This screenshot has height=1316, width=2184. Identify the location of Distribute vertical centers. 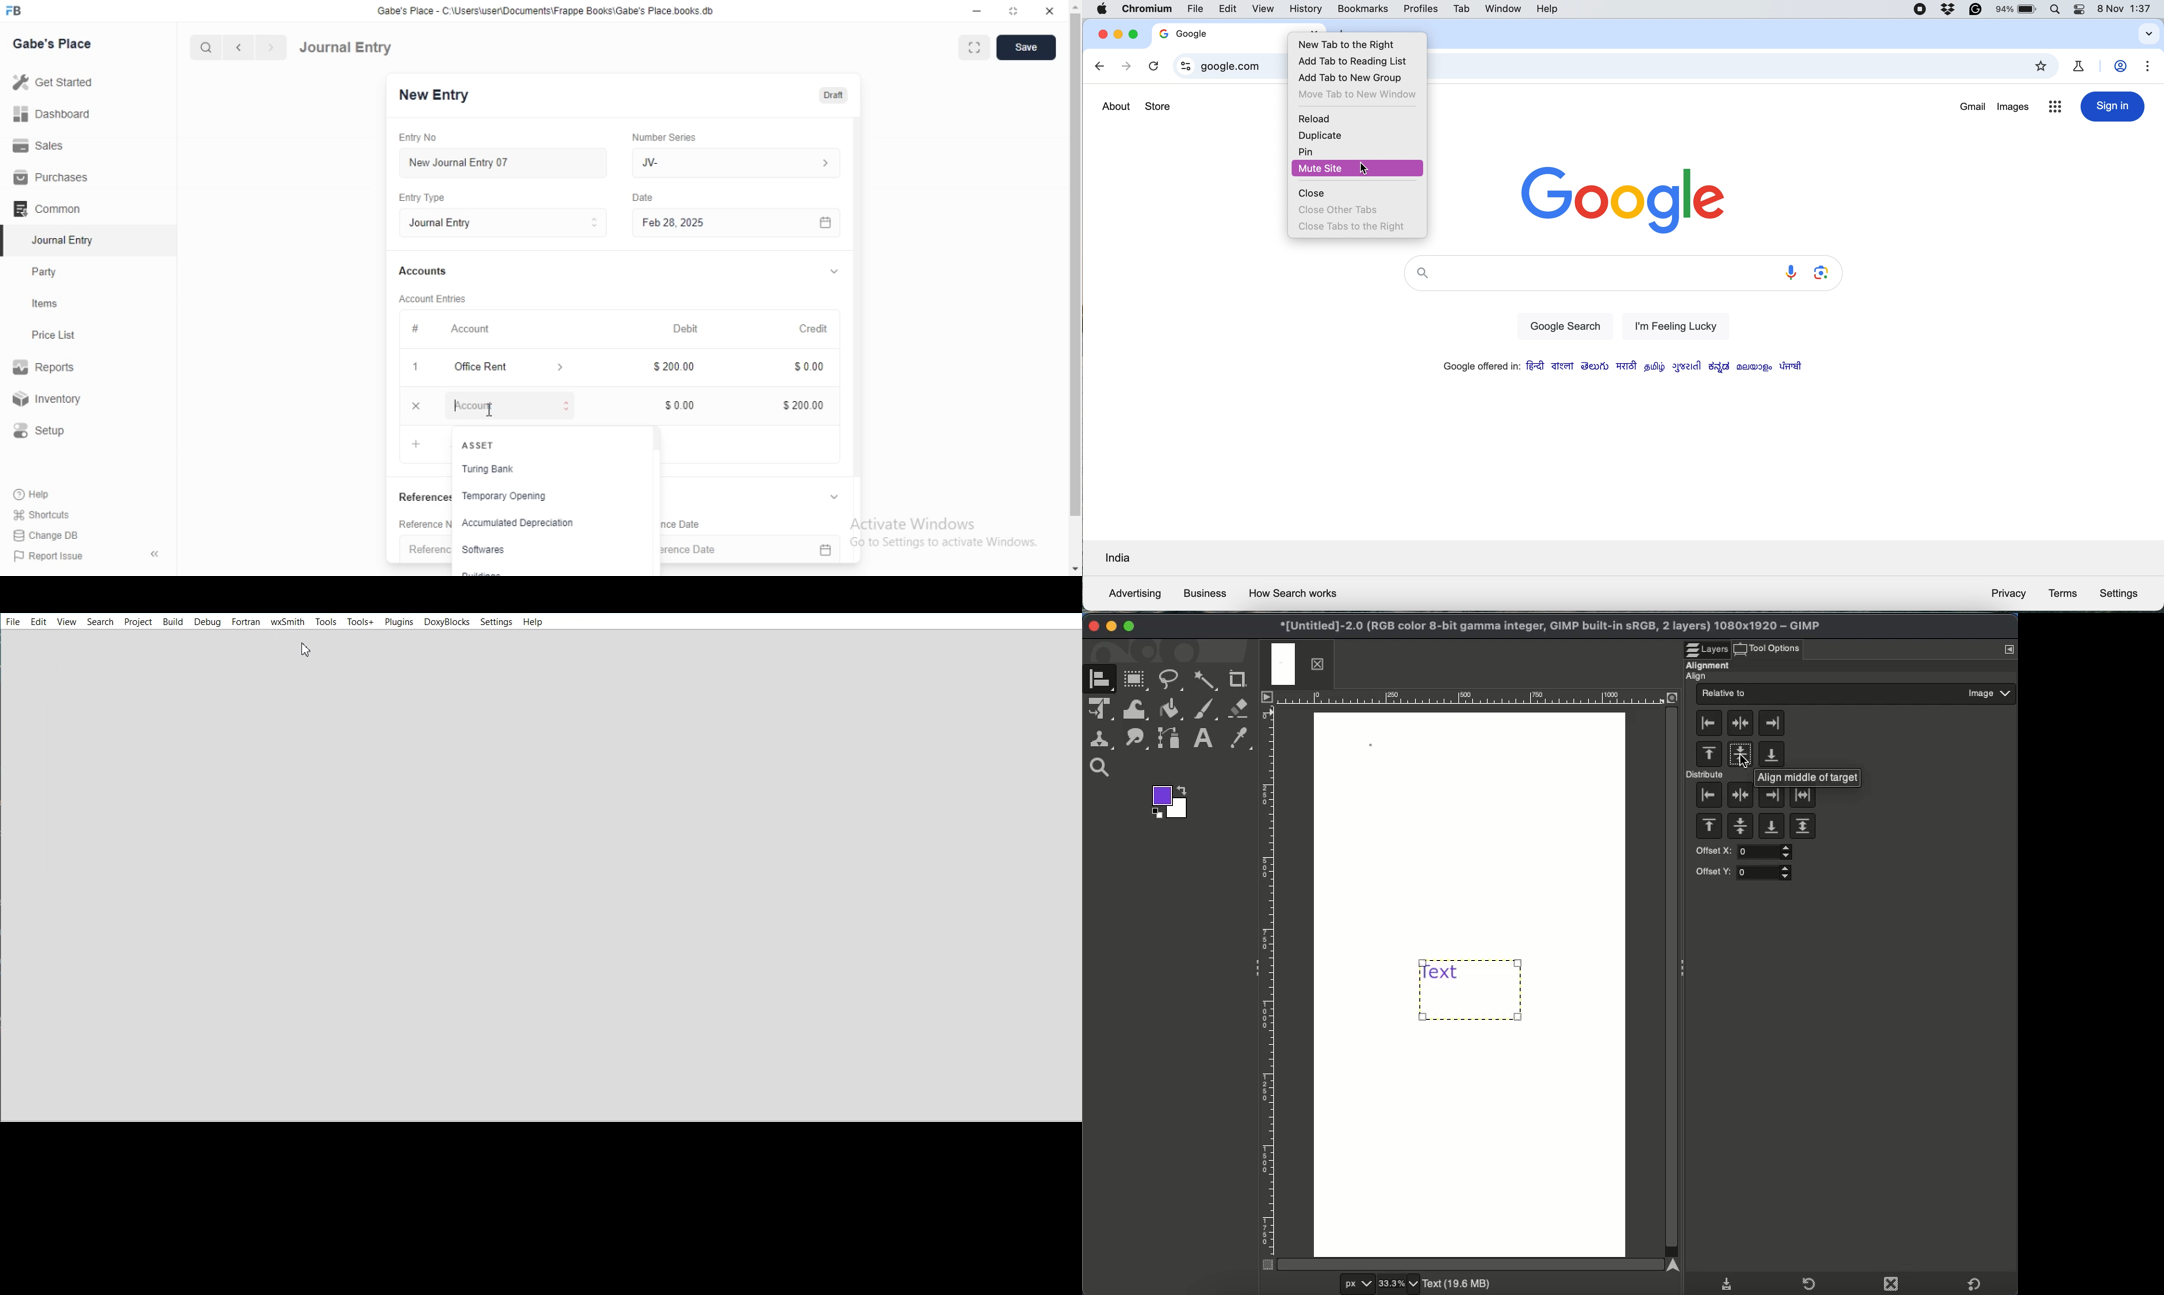
(1741, 829).